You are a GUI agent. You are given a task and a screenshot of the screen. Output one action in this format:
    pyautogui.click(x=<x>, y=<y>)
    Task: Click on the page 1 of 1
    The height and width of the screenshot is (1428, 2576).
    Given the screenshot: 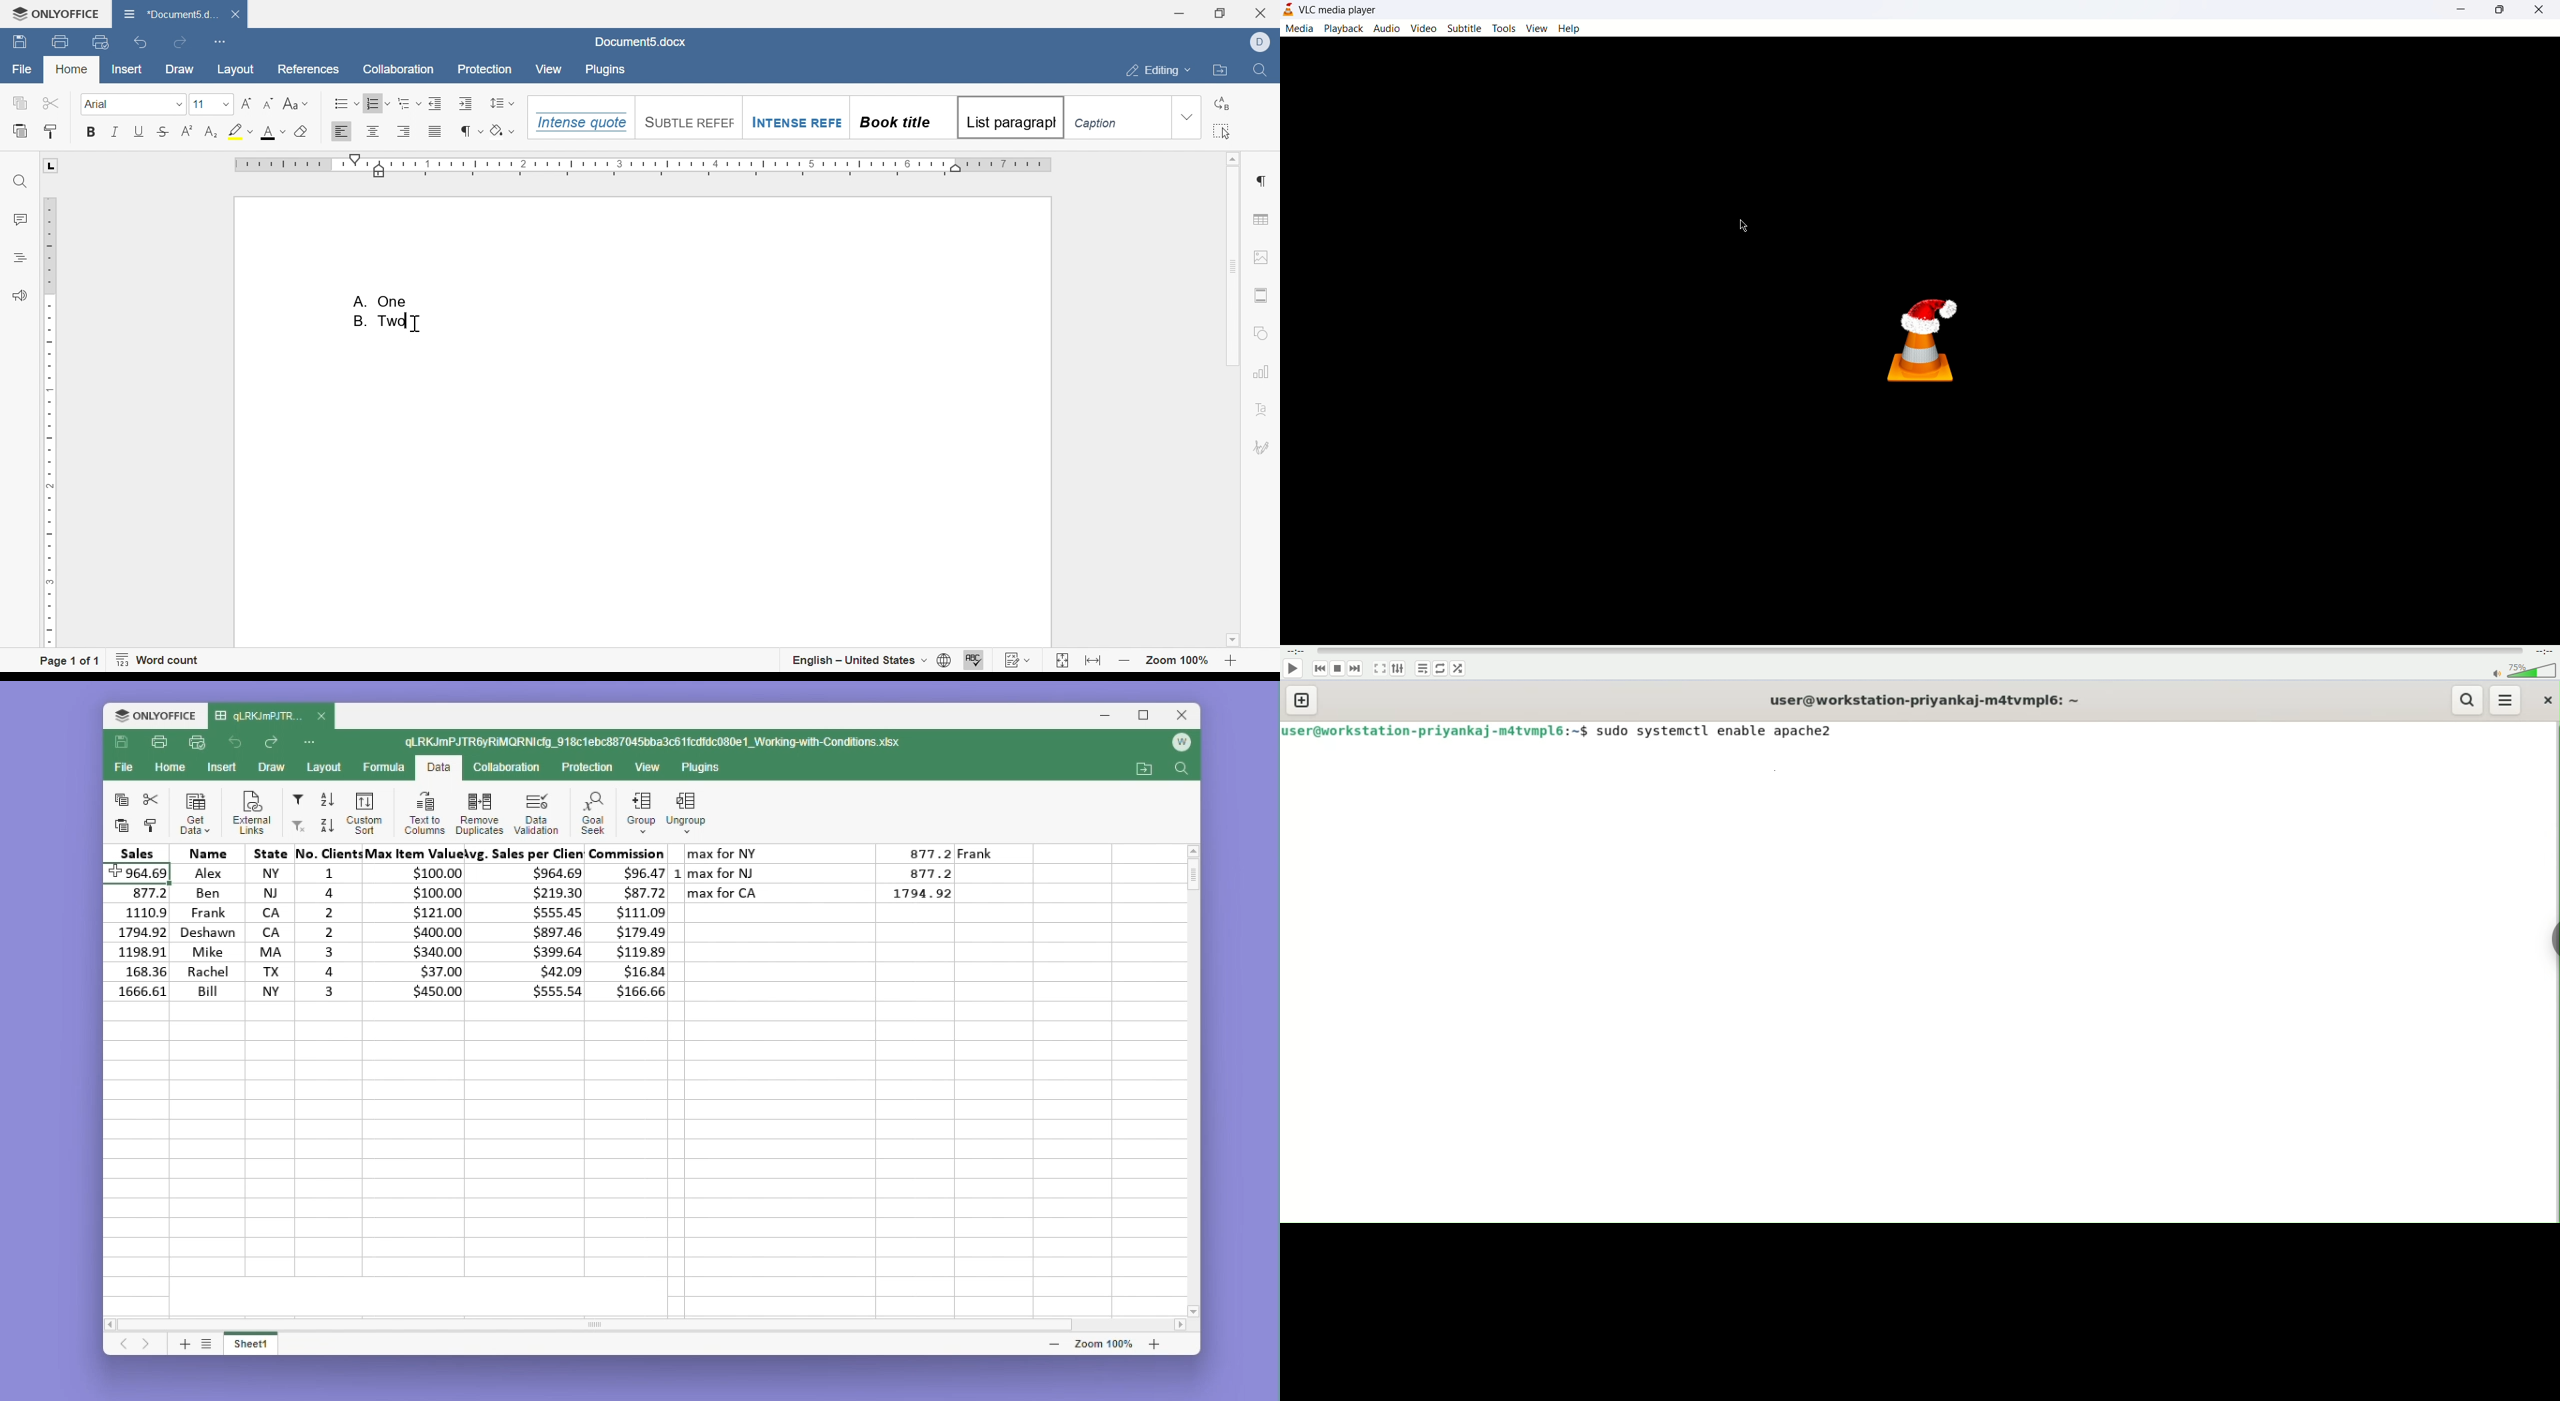 What is the action you would take?
    pyautogui.click(x=71, y=659)
    